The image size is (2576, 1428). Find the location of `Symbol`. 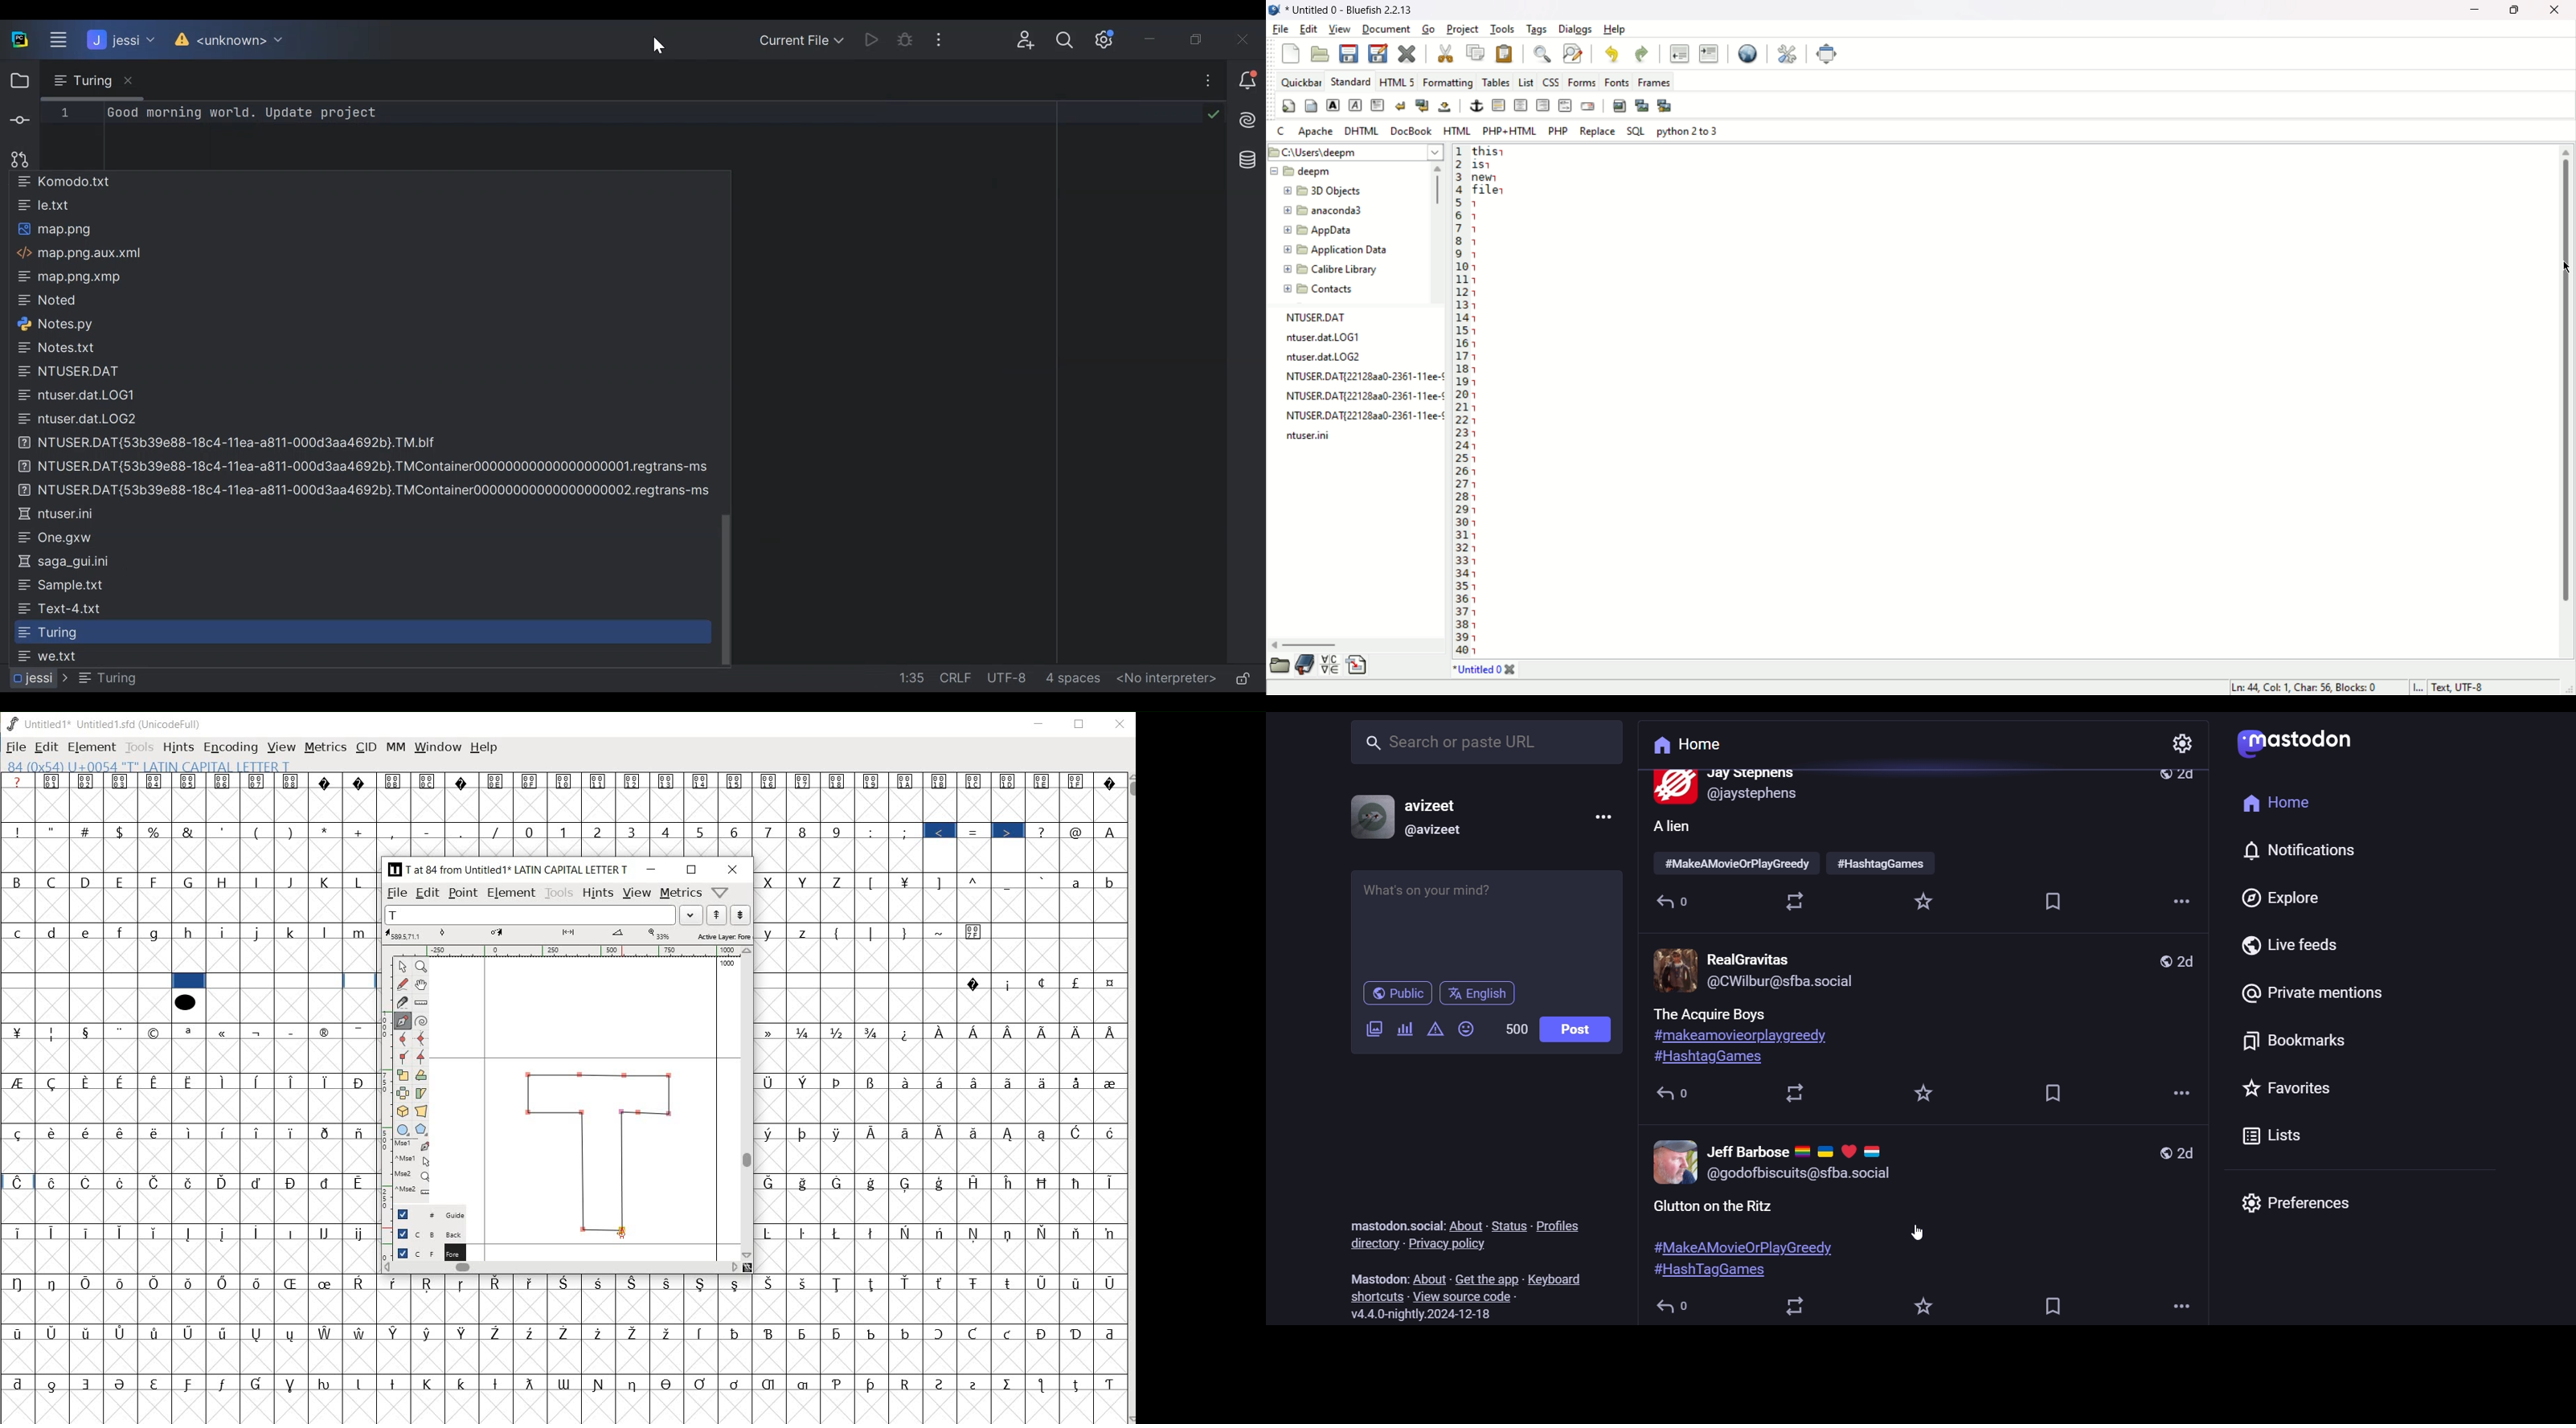

Symbol is located at coordinates (668, 782).